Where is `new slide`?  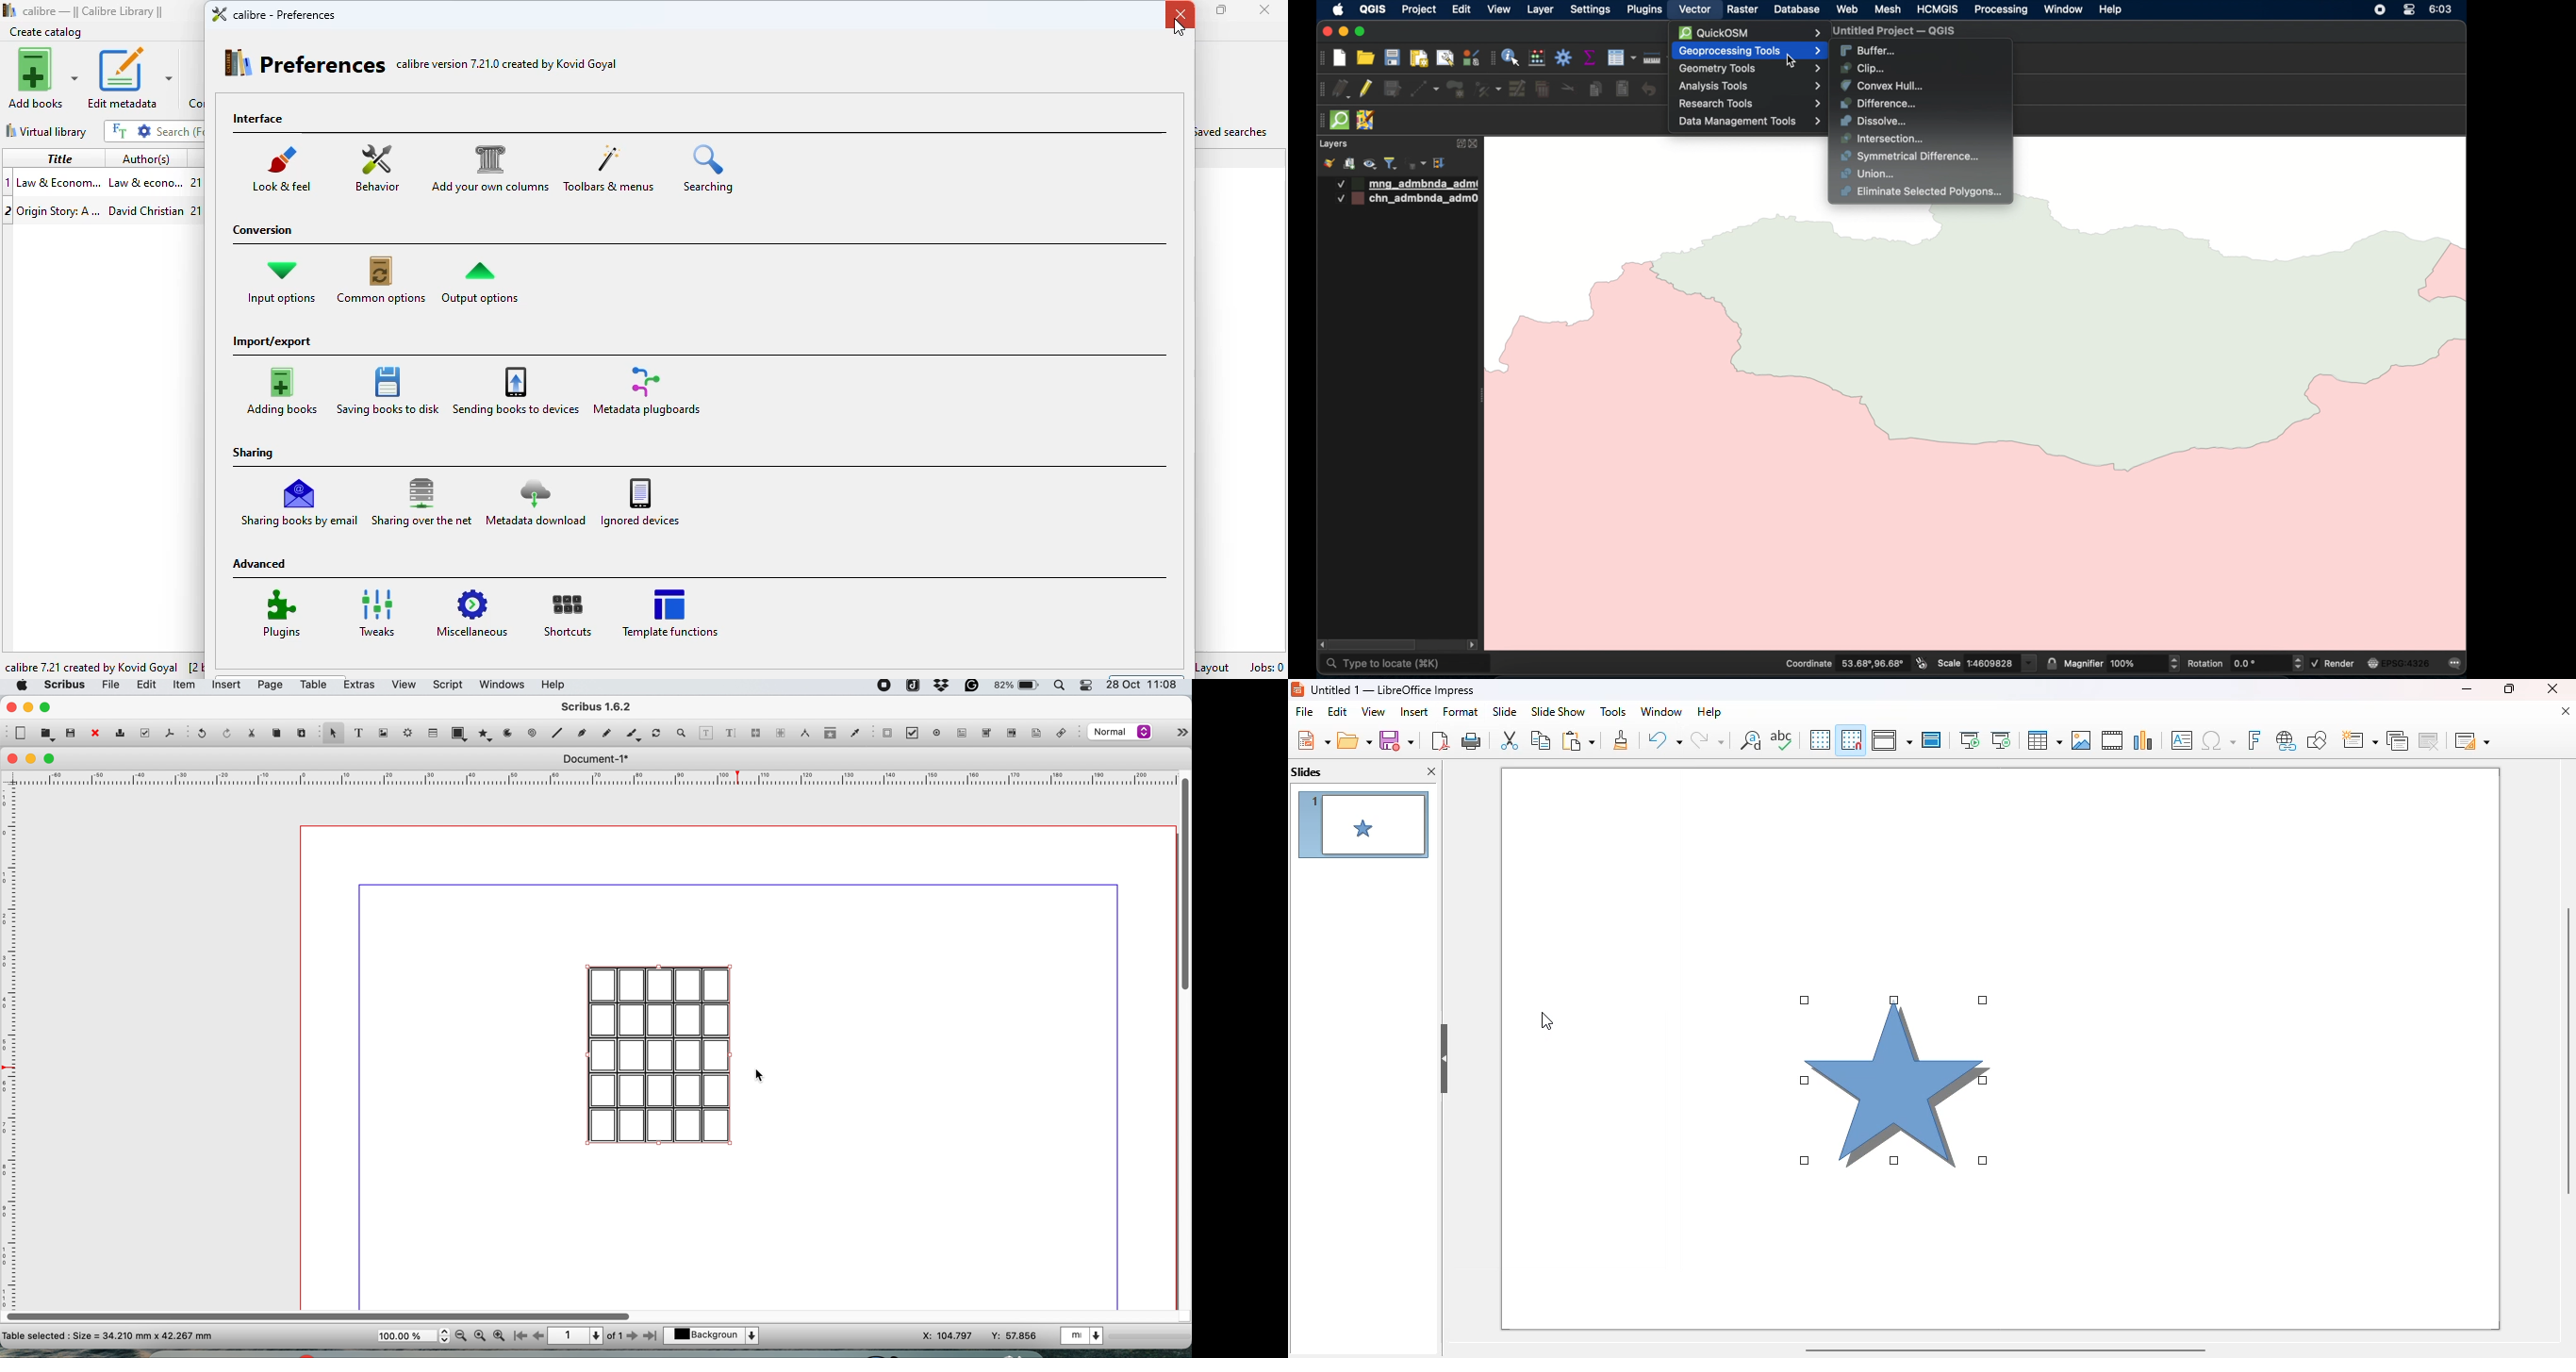 new slide is located at coordinates (2358, 740).